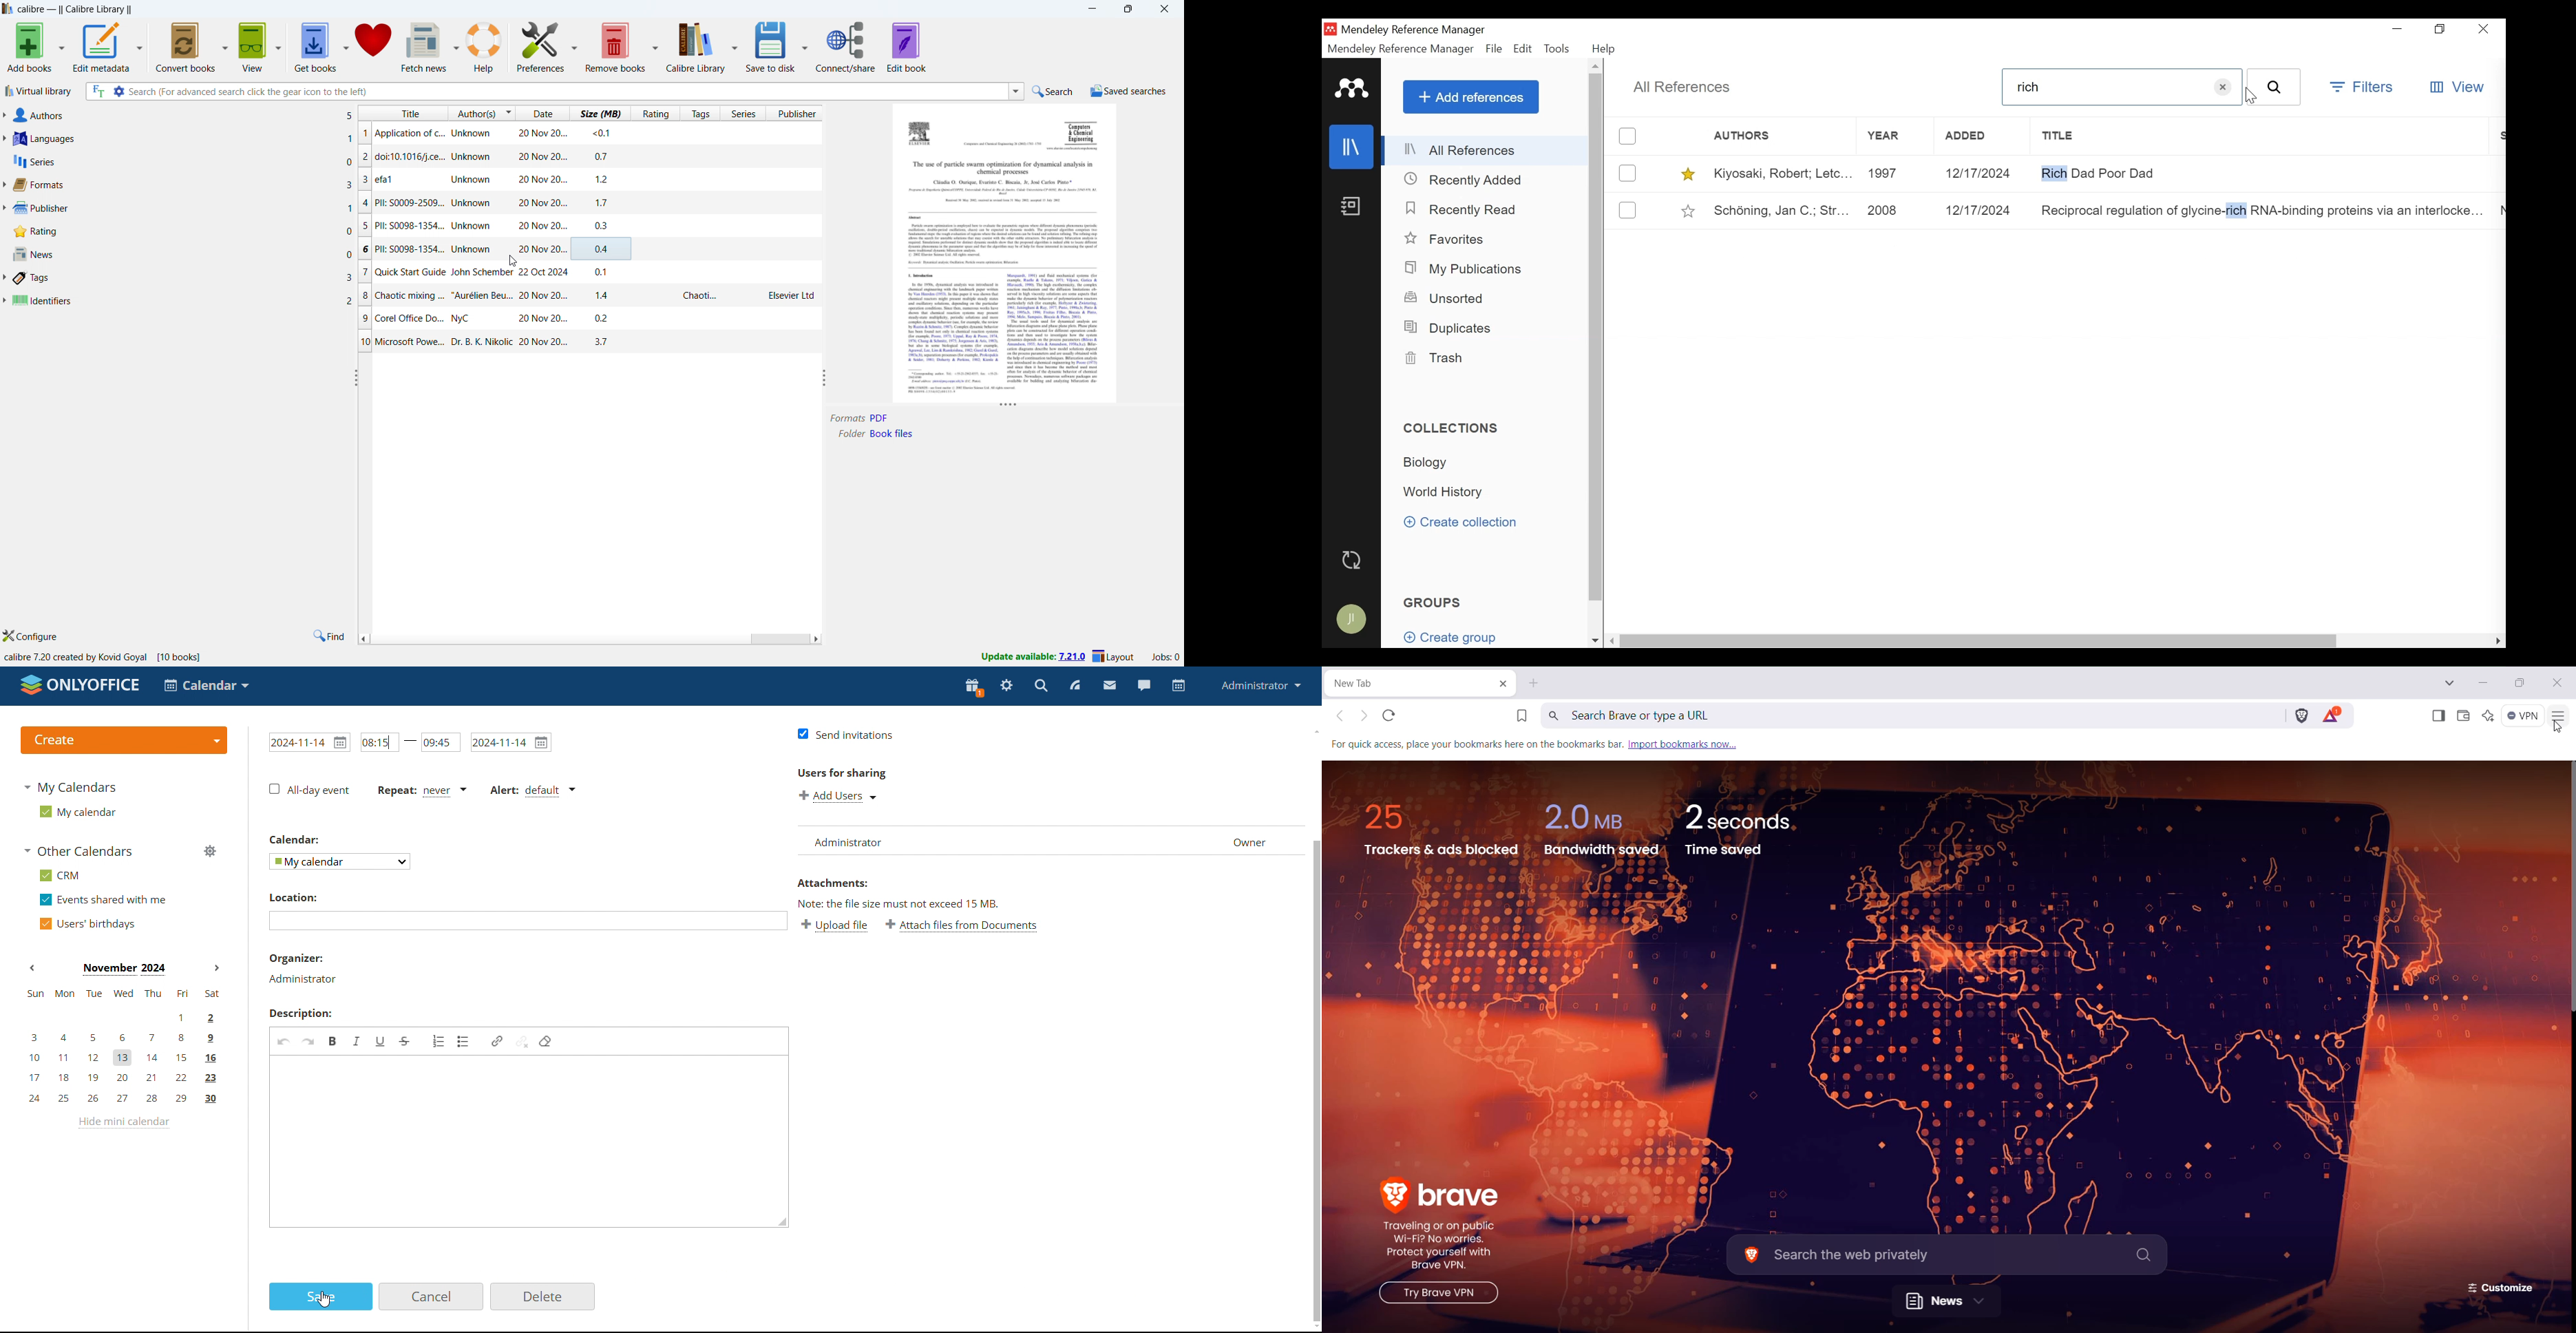 The image size is (2576, 1344). What do you see at coordinates (183, 161) in the screenshot?
I see `series` at bounding box center [183, 161].